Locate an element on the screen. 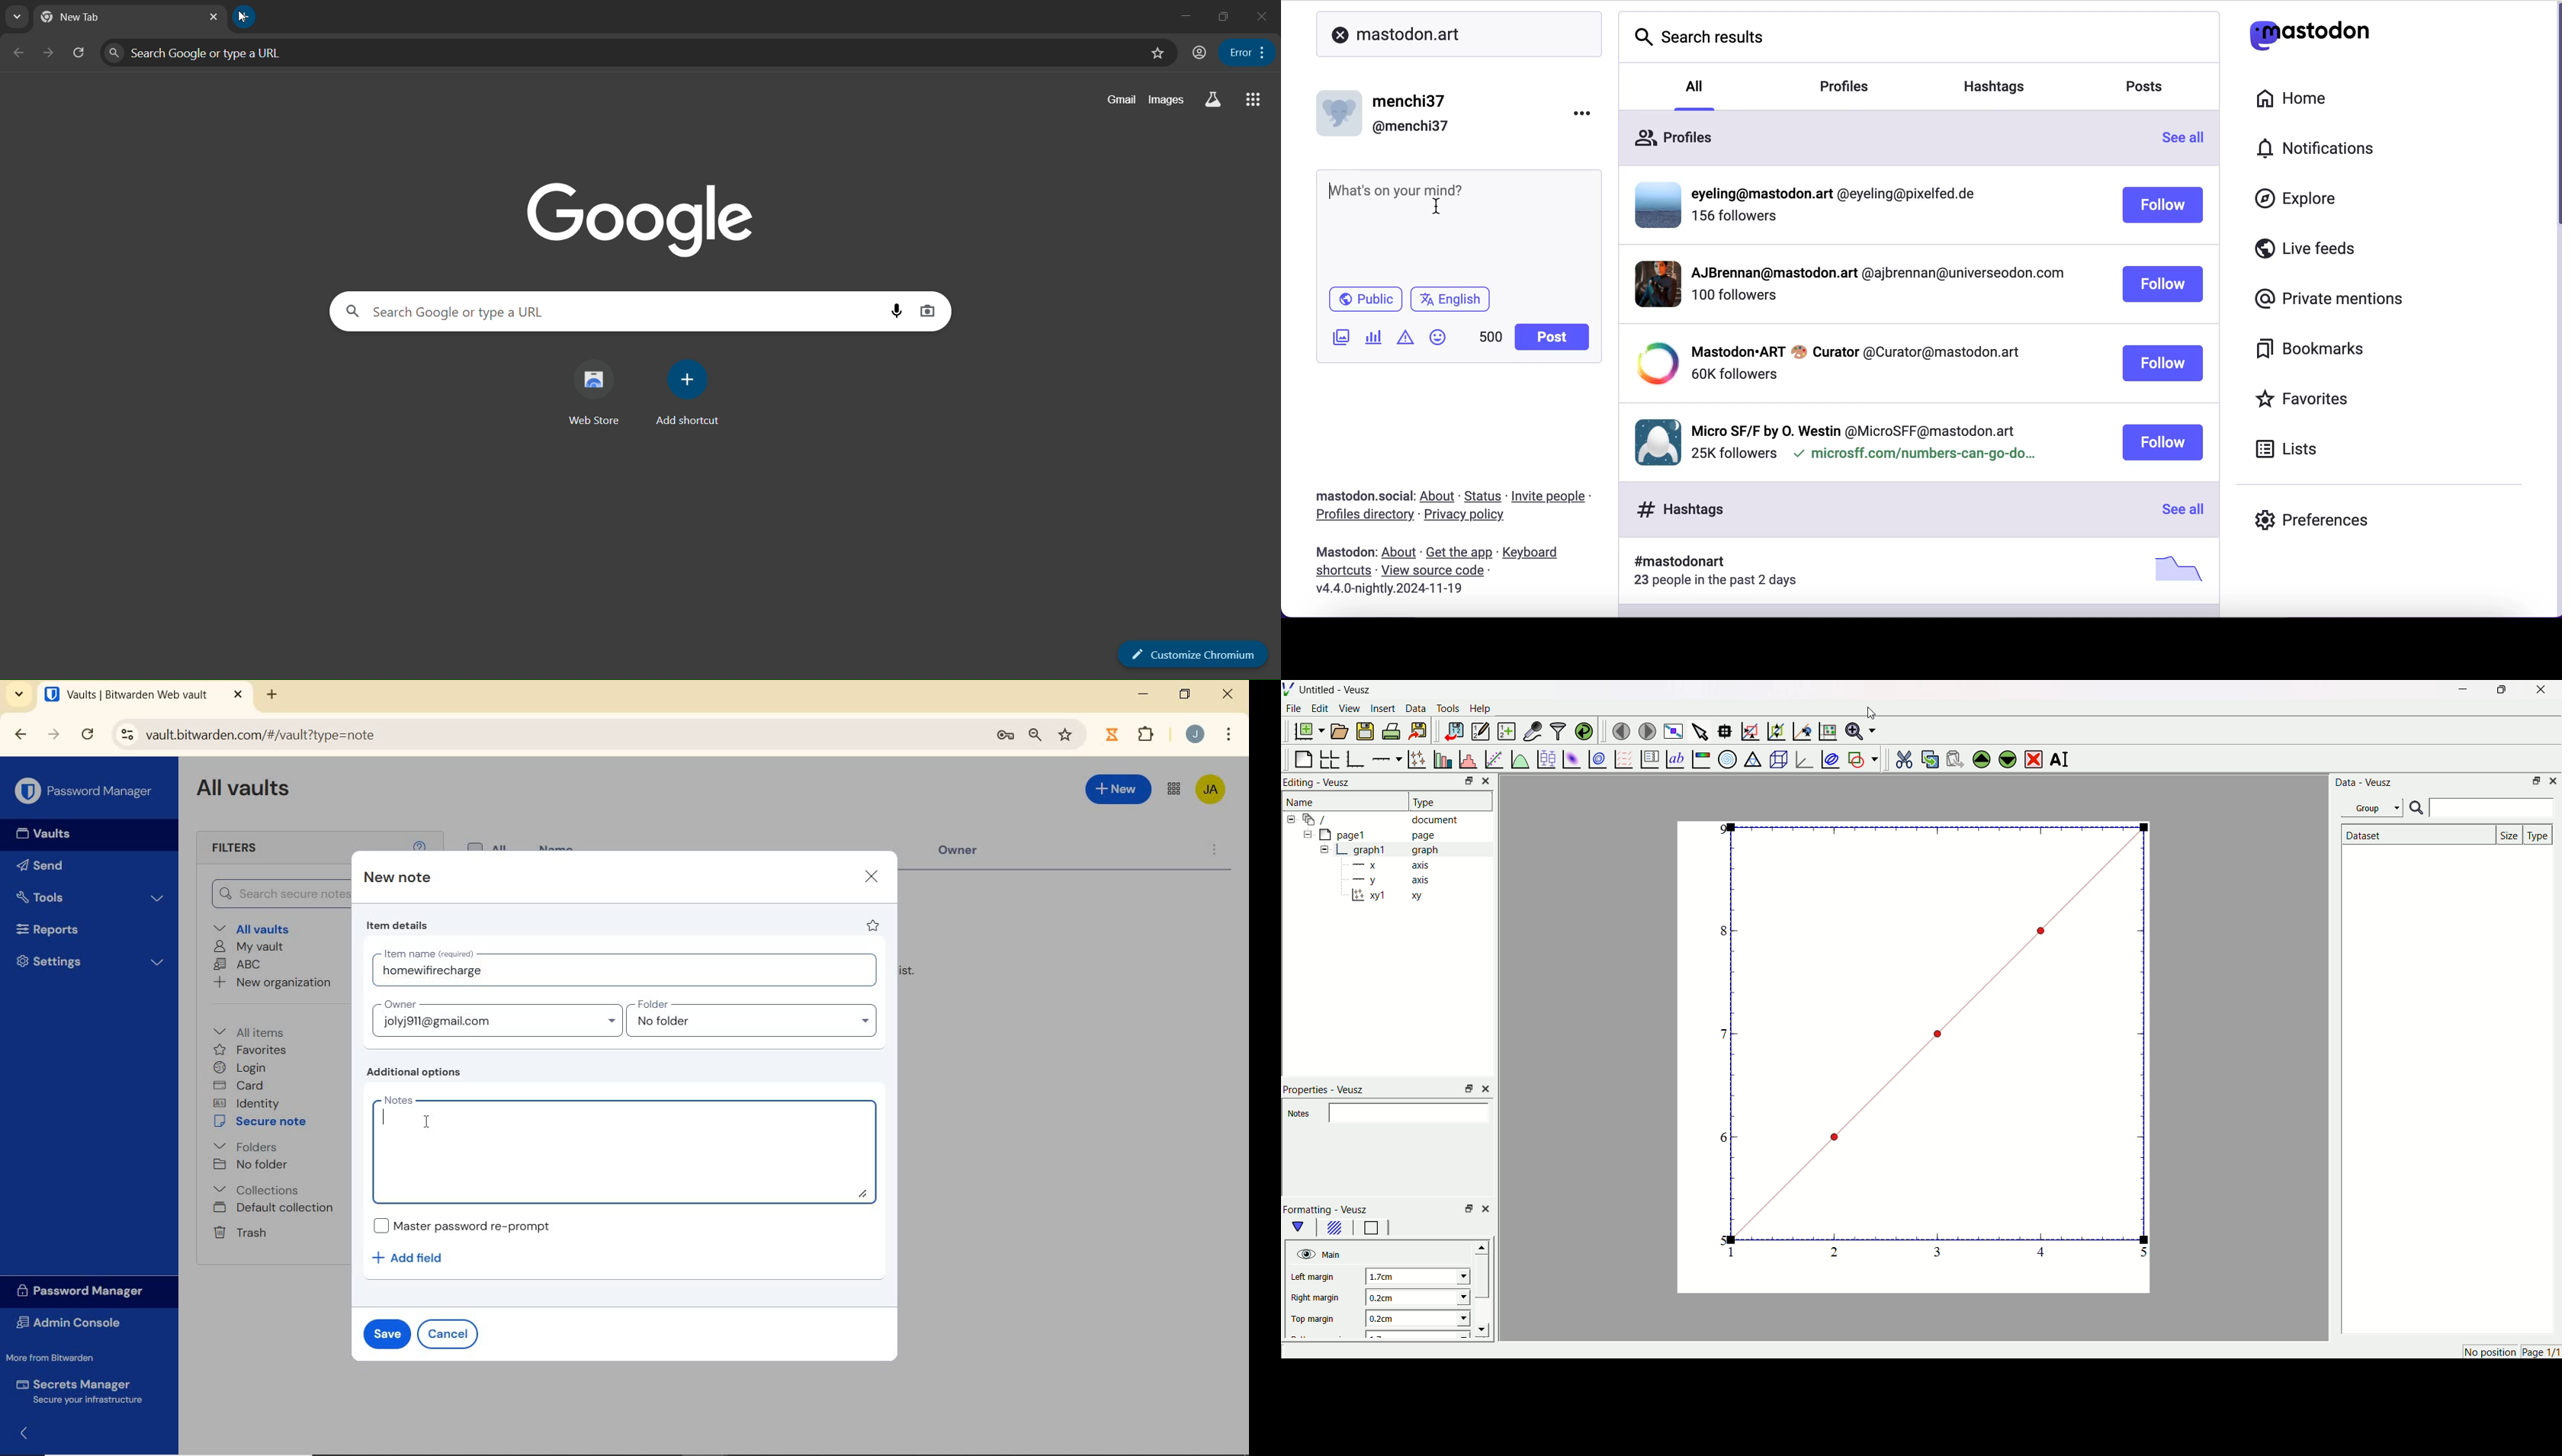 This screenshot has width=2576, height=1456. Type is located at coordinates (2539, 834).